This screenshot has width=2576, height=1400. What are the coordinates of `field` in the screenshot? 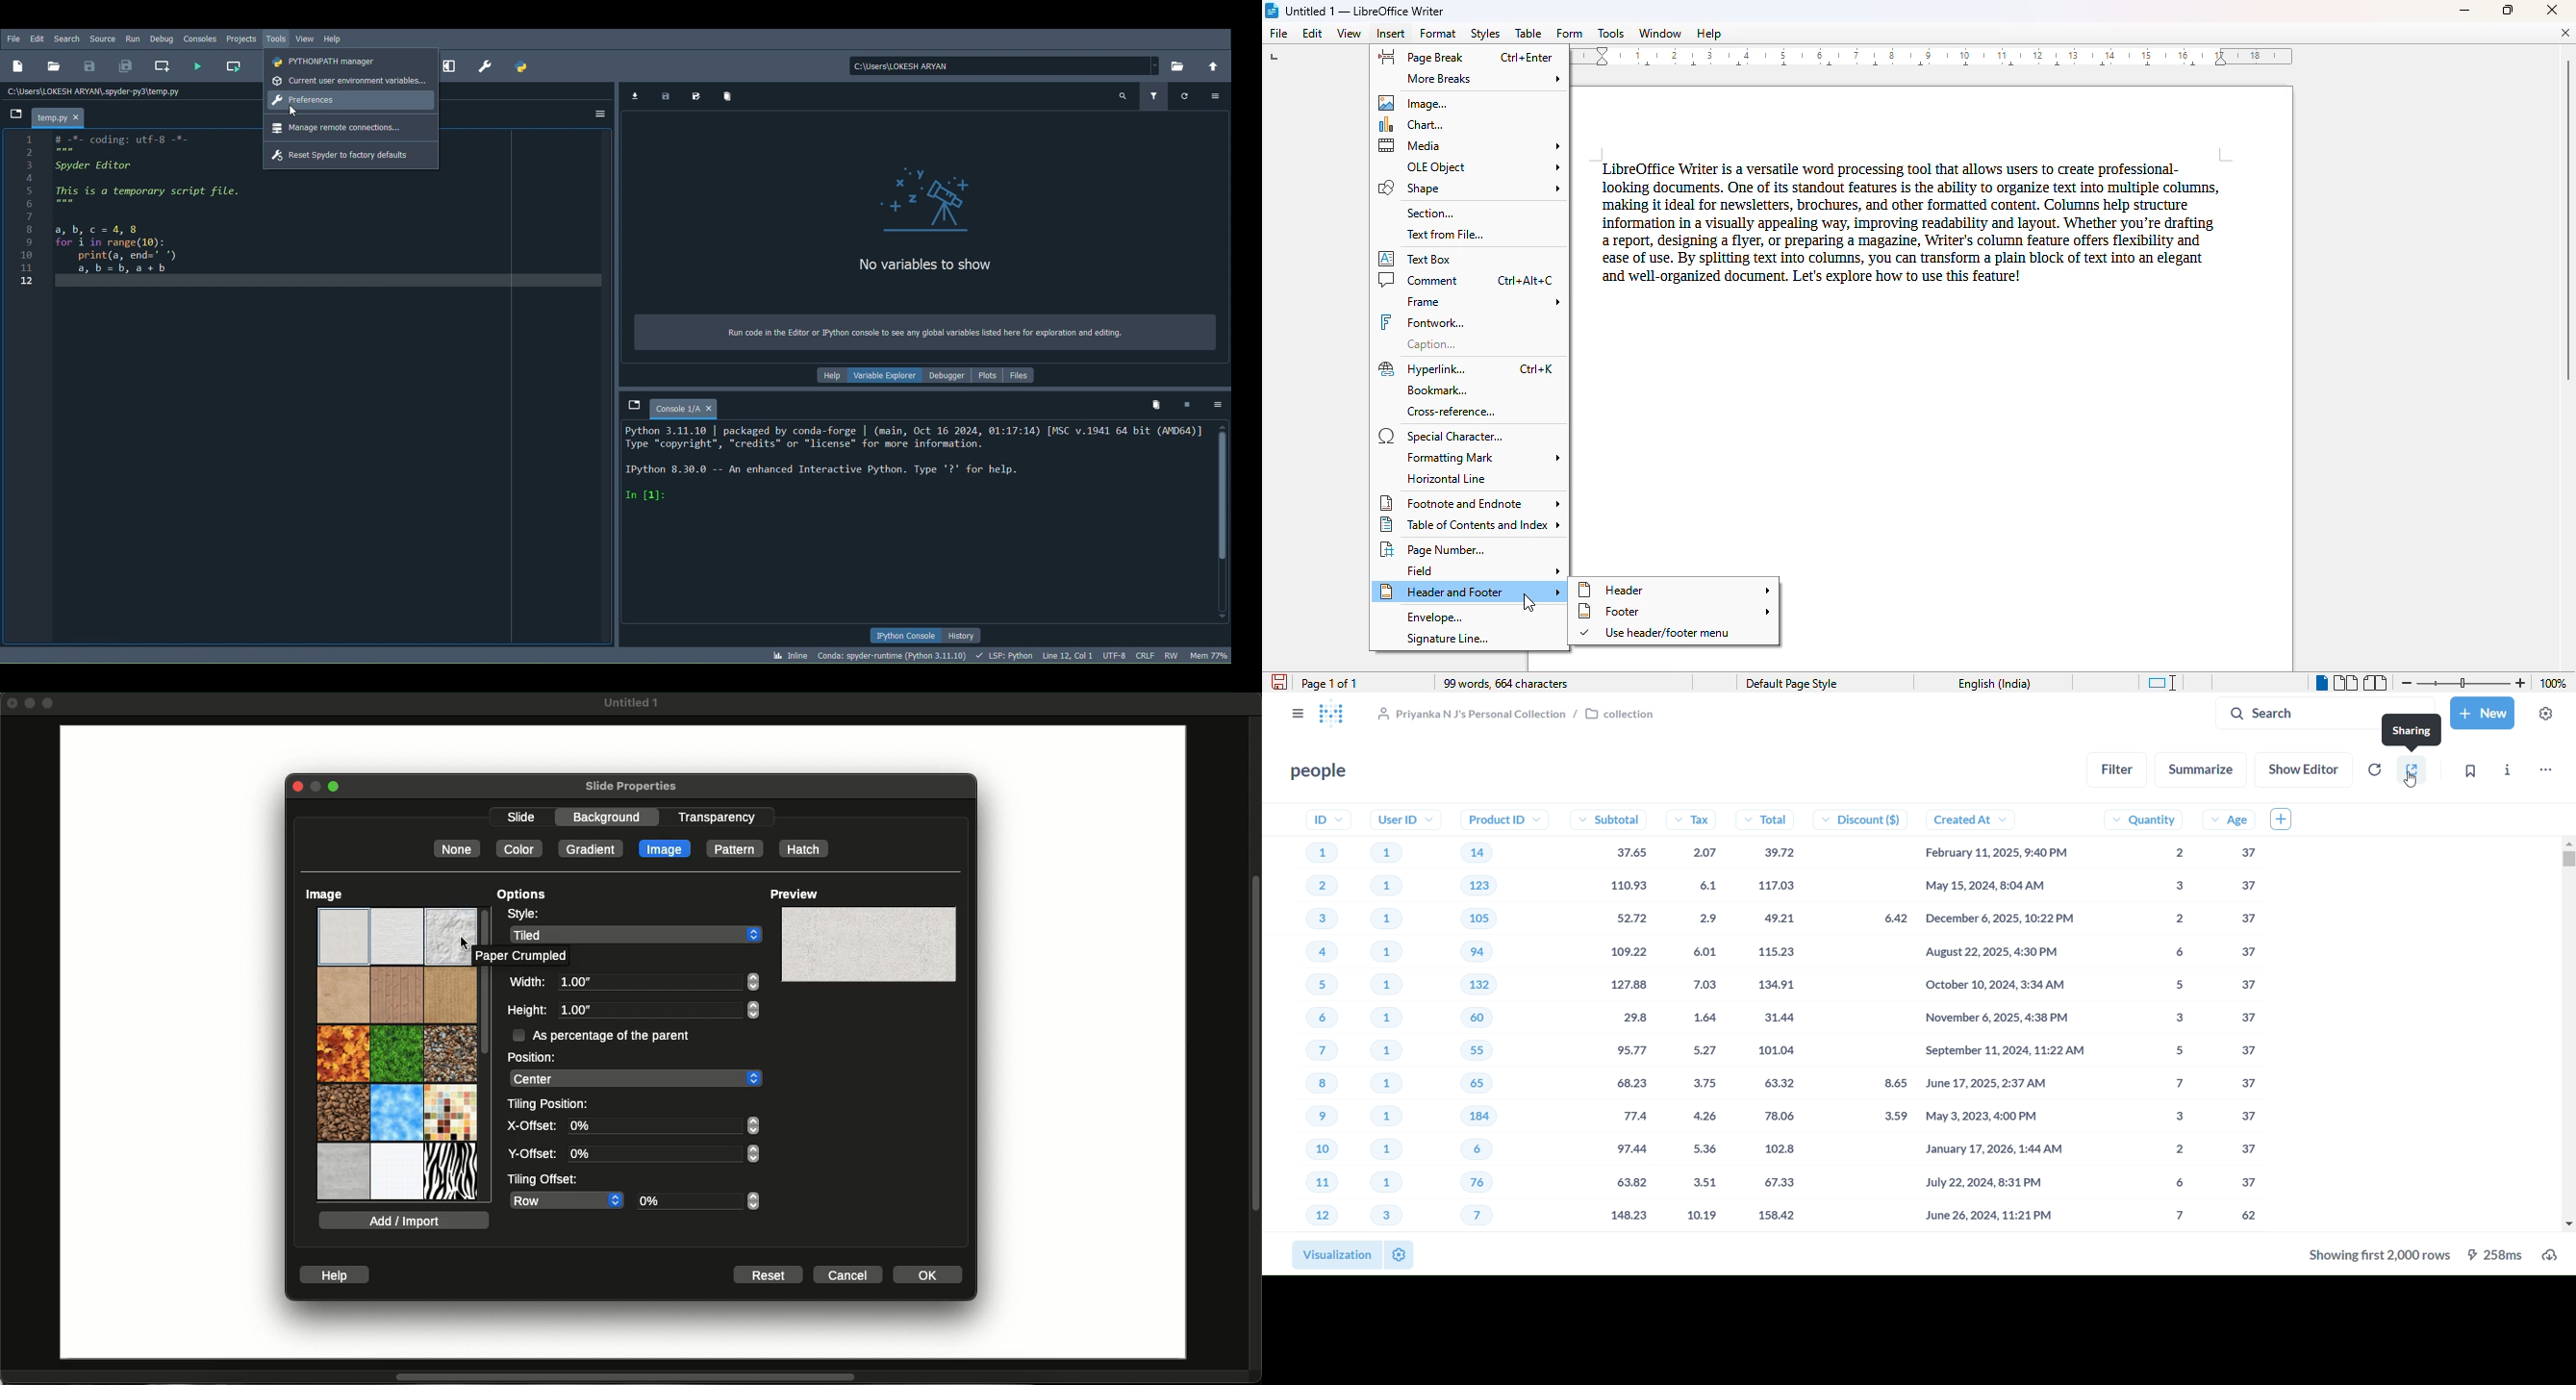 It's located at (1484, 570).